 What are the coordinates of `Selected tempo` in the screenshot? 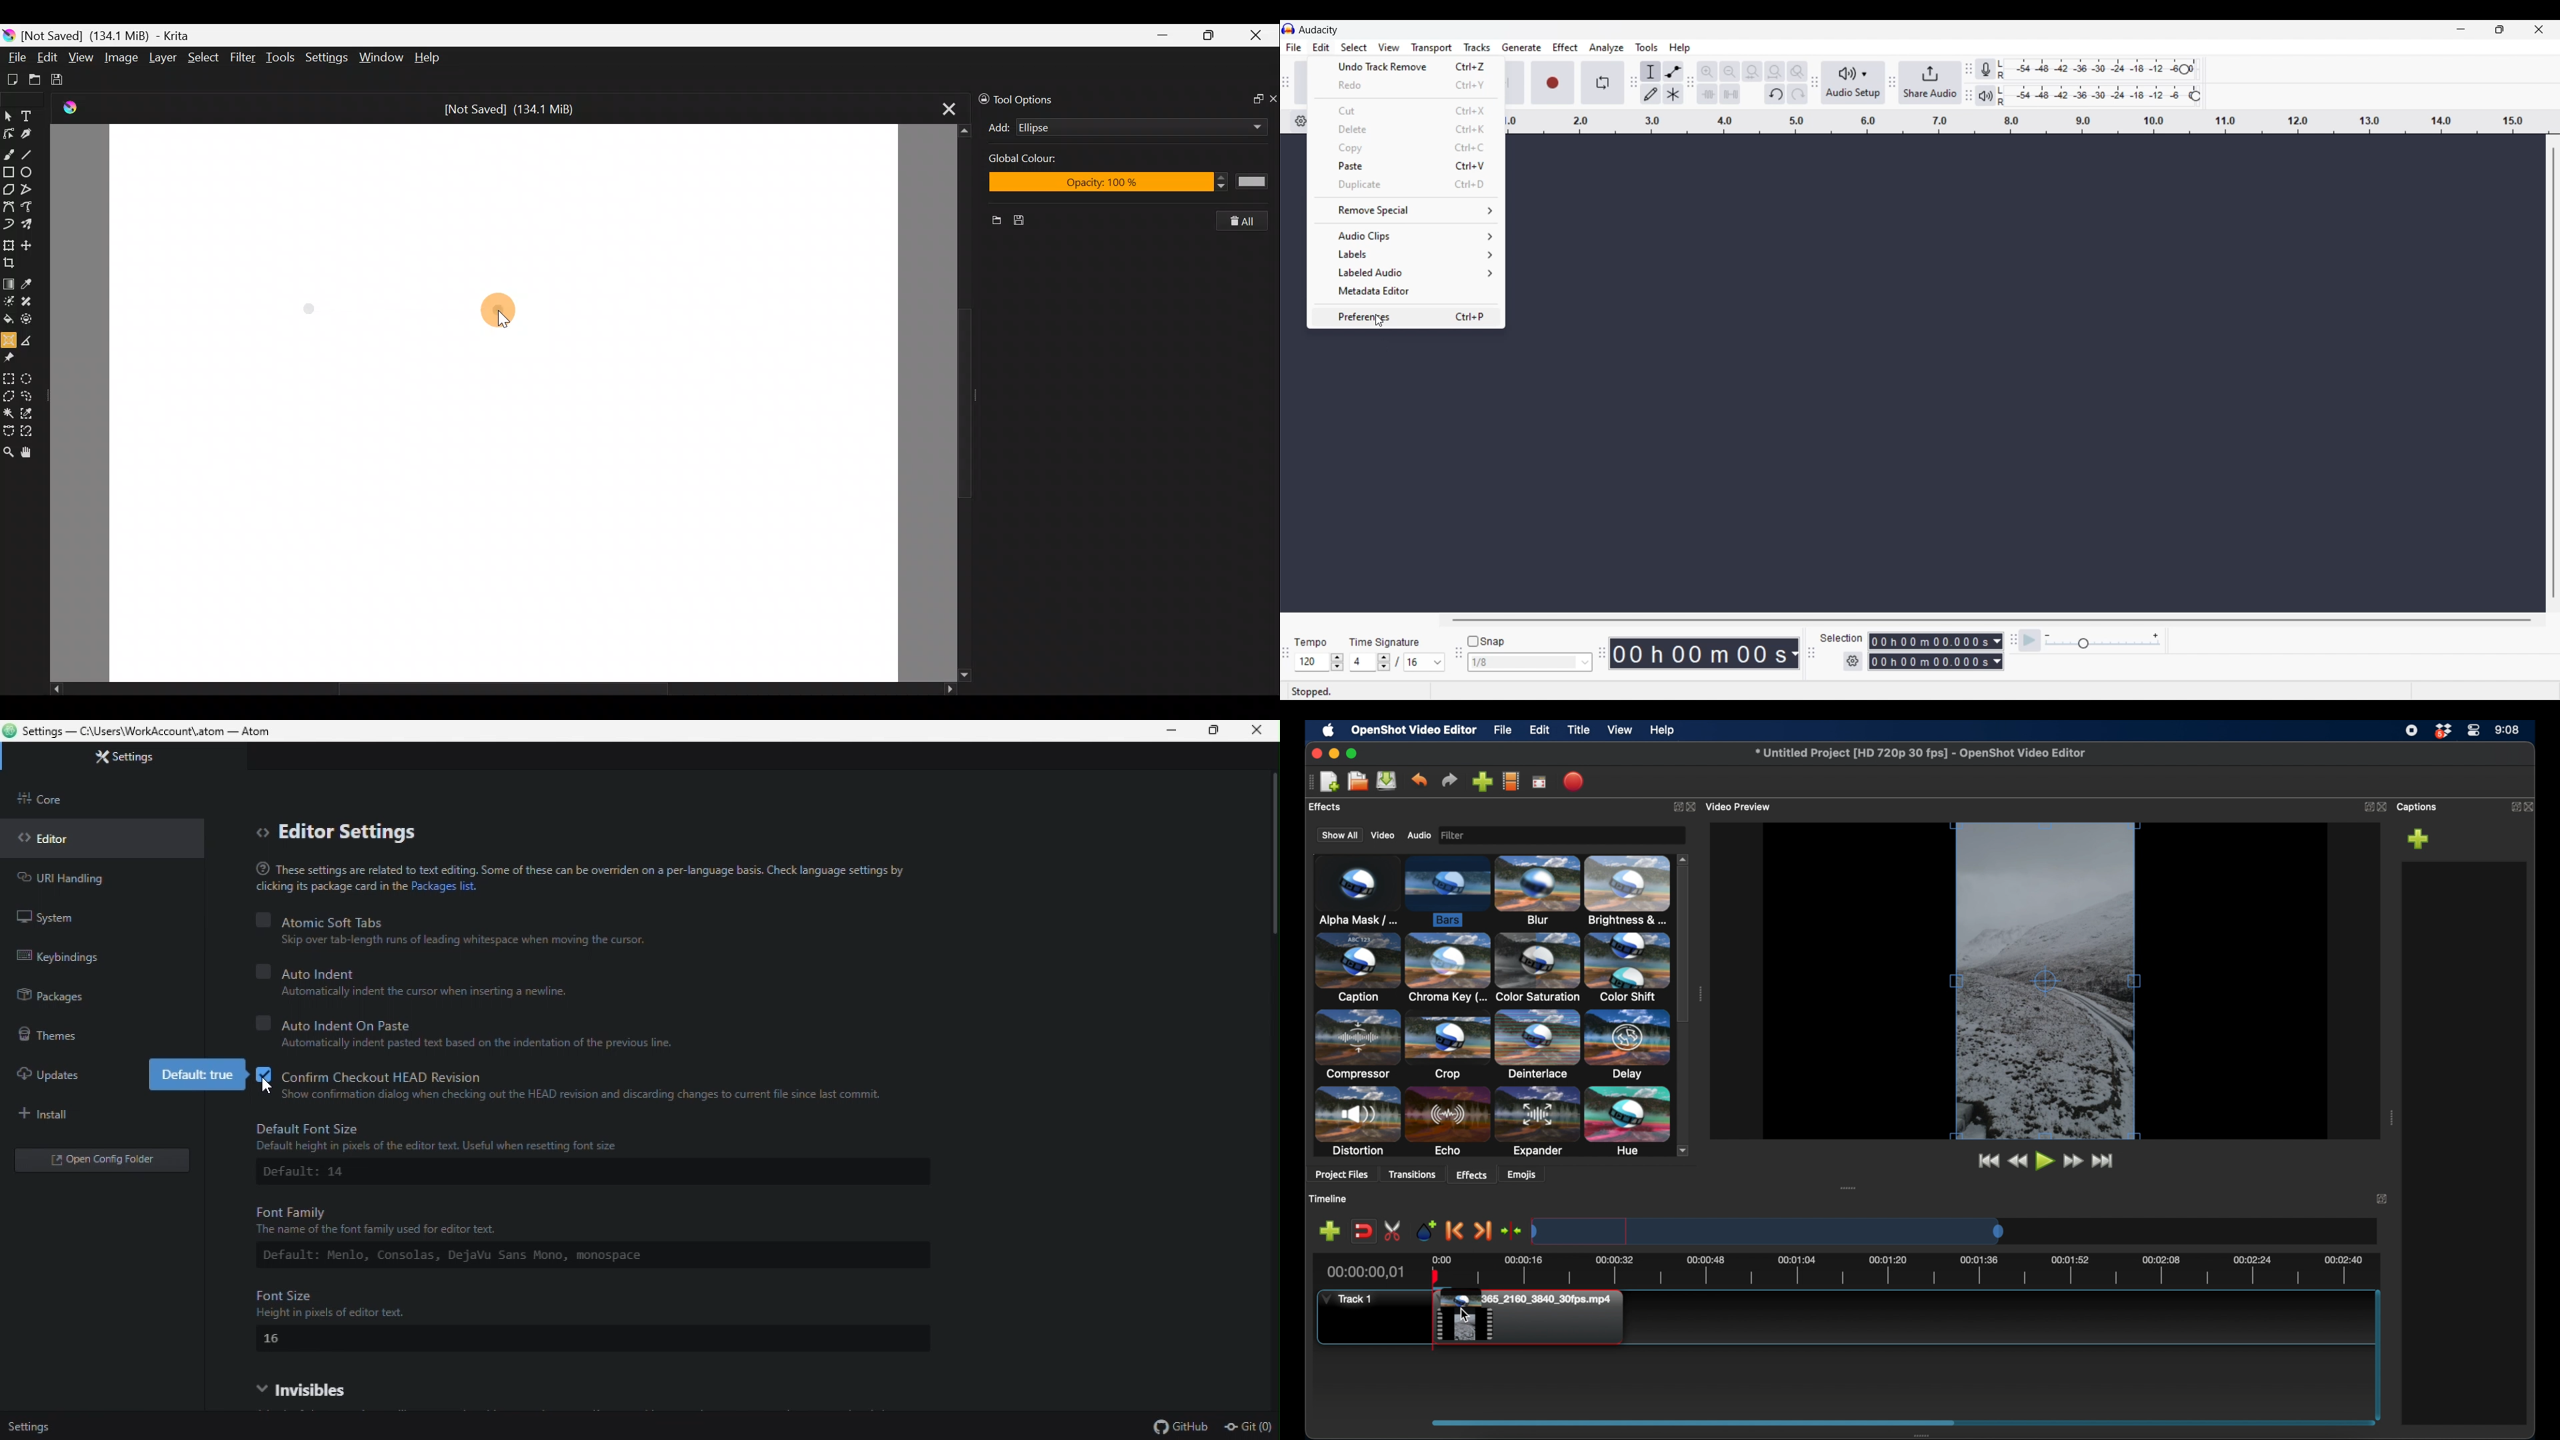 It's located at (1311, 662).